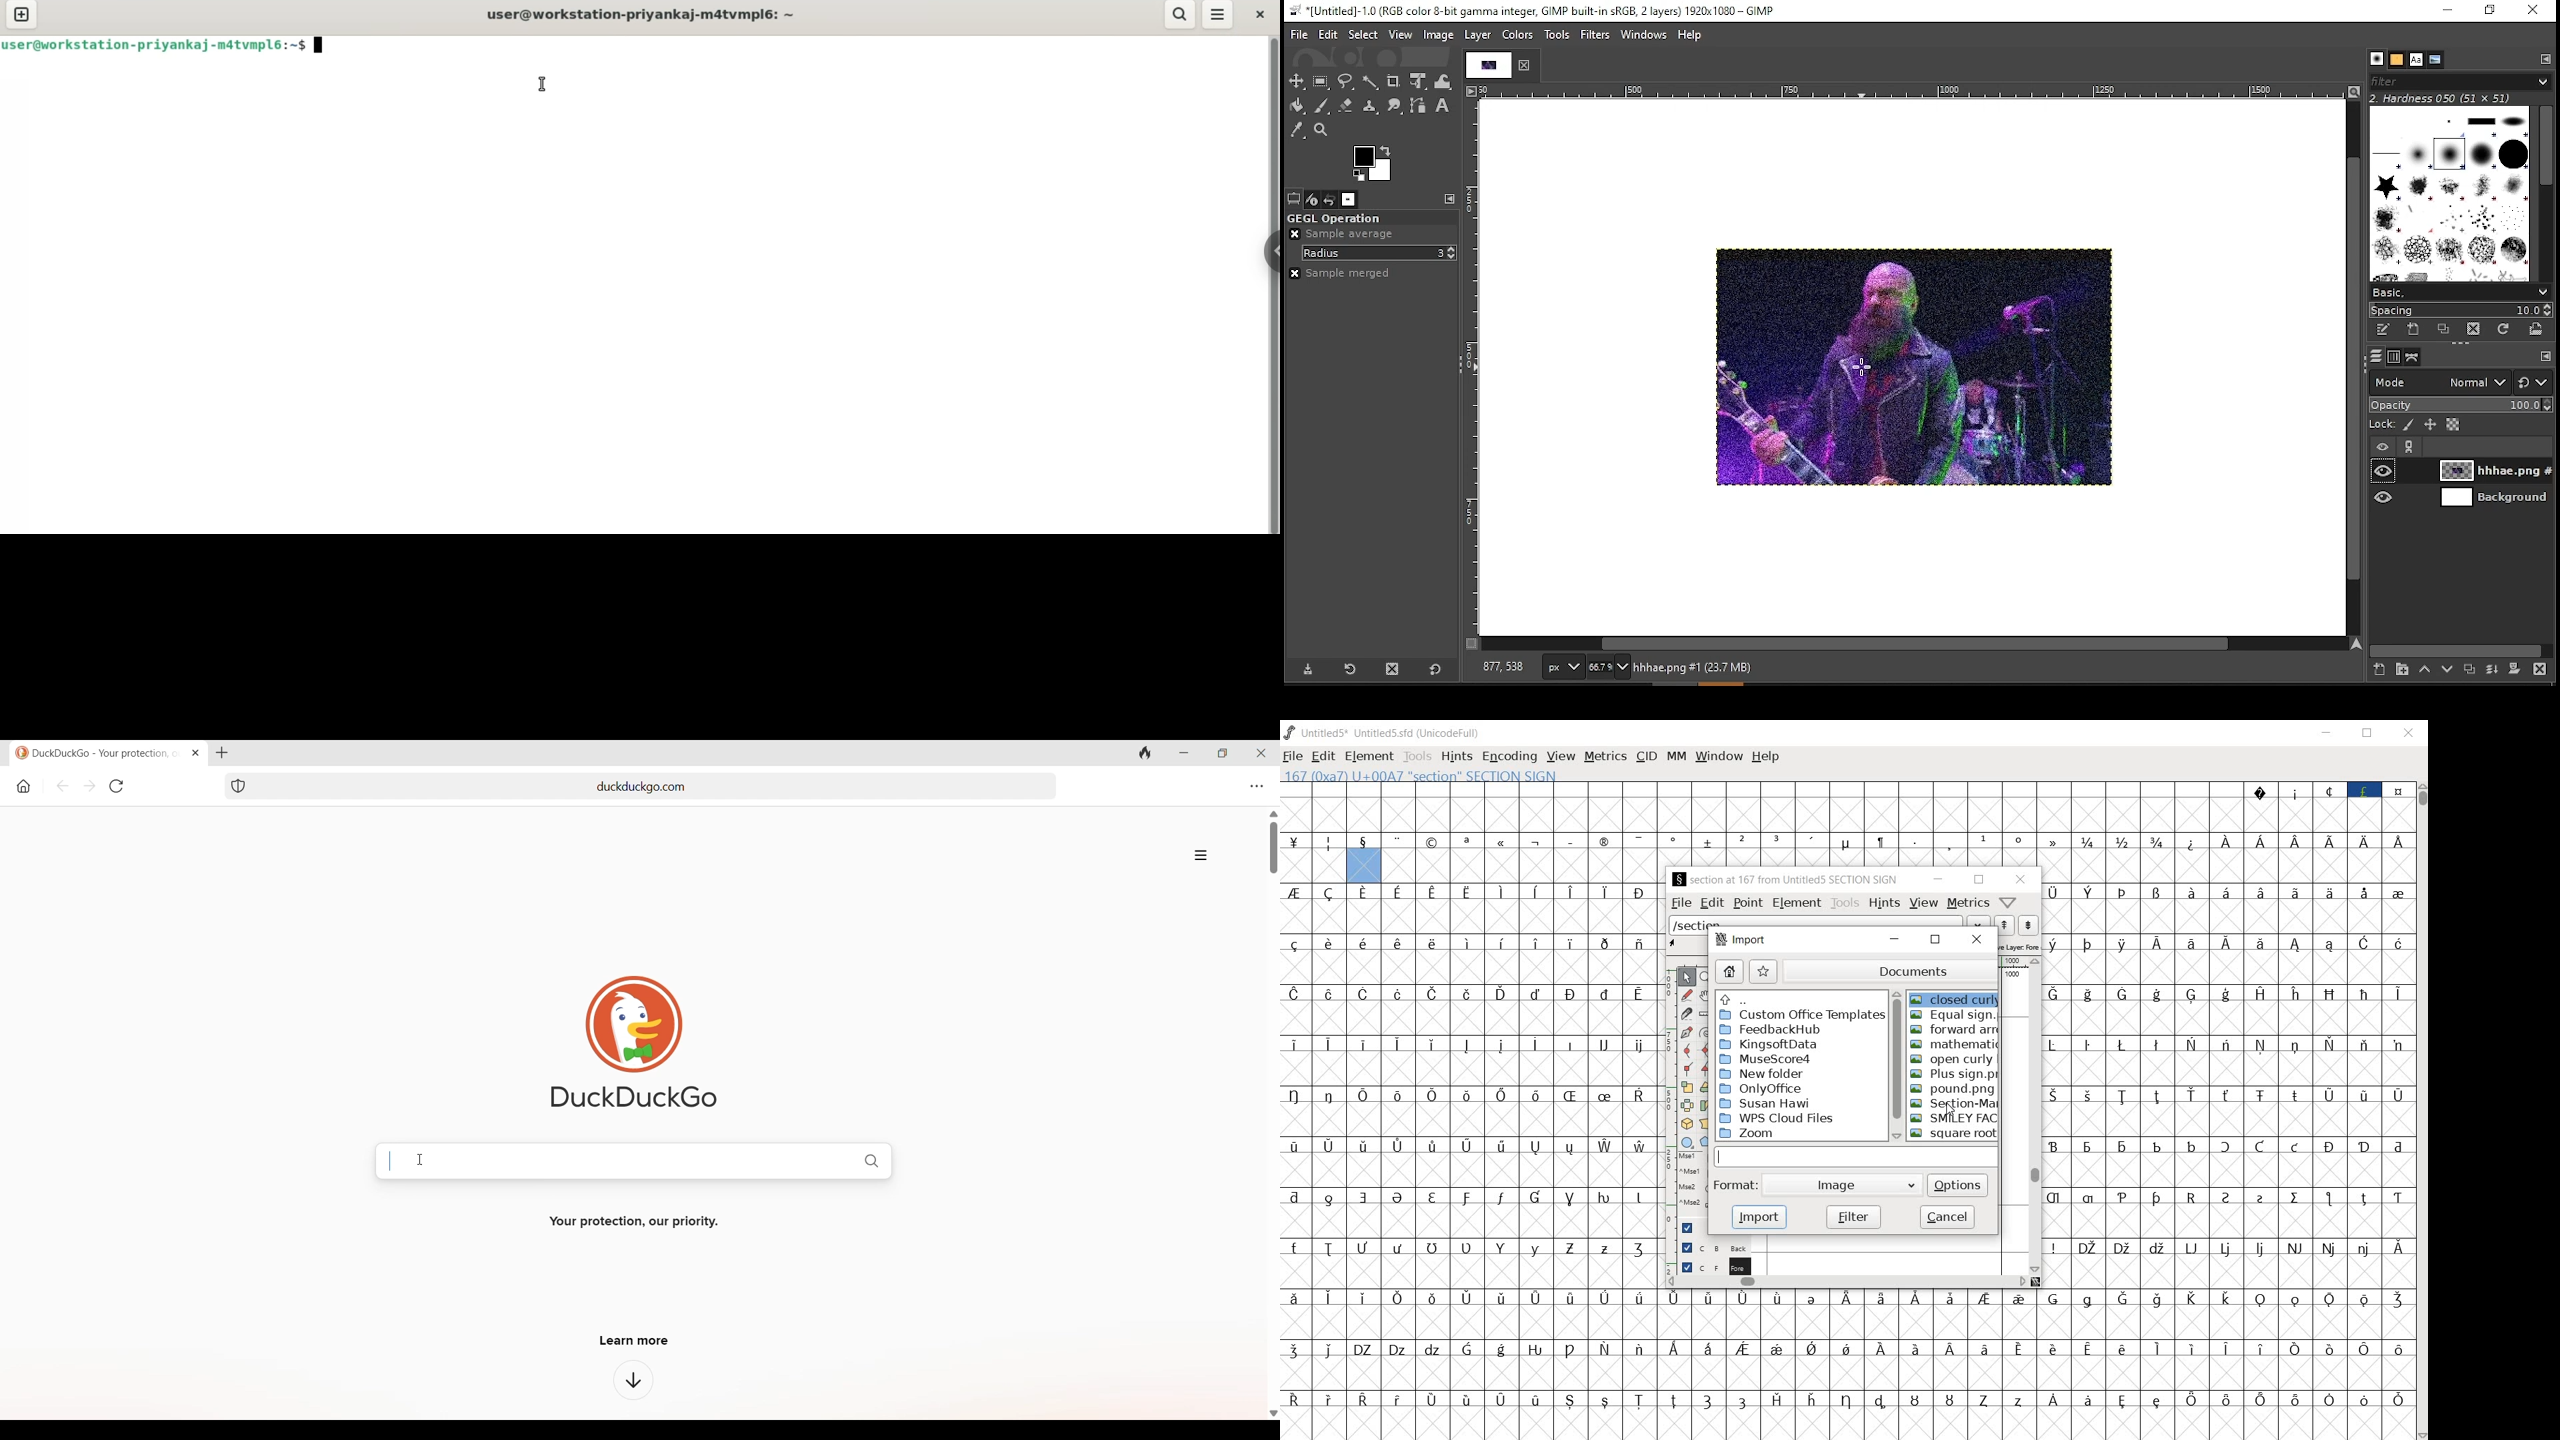 This screenshot has width=2576, height=1456. What do you see at coordinates (390, 1162) in the screenshot?
I see `typing strated` at bounding box center [390, 1162].